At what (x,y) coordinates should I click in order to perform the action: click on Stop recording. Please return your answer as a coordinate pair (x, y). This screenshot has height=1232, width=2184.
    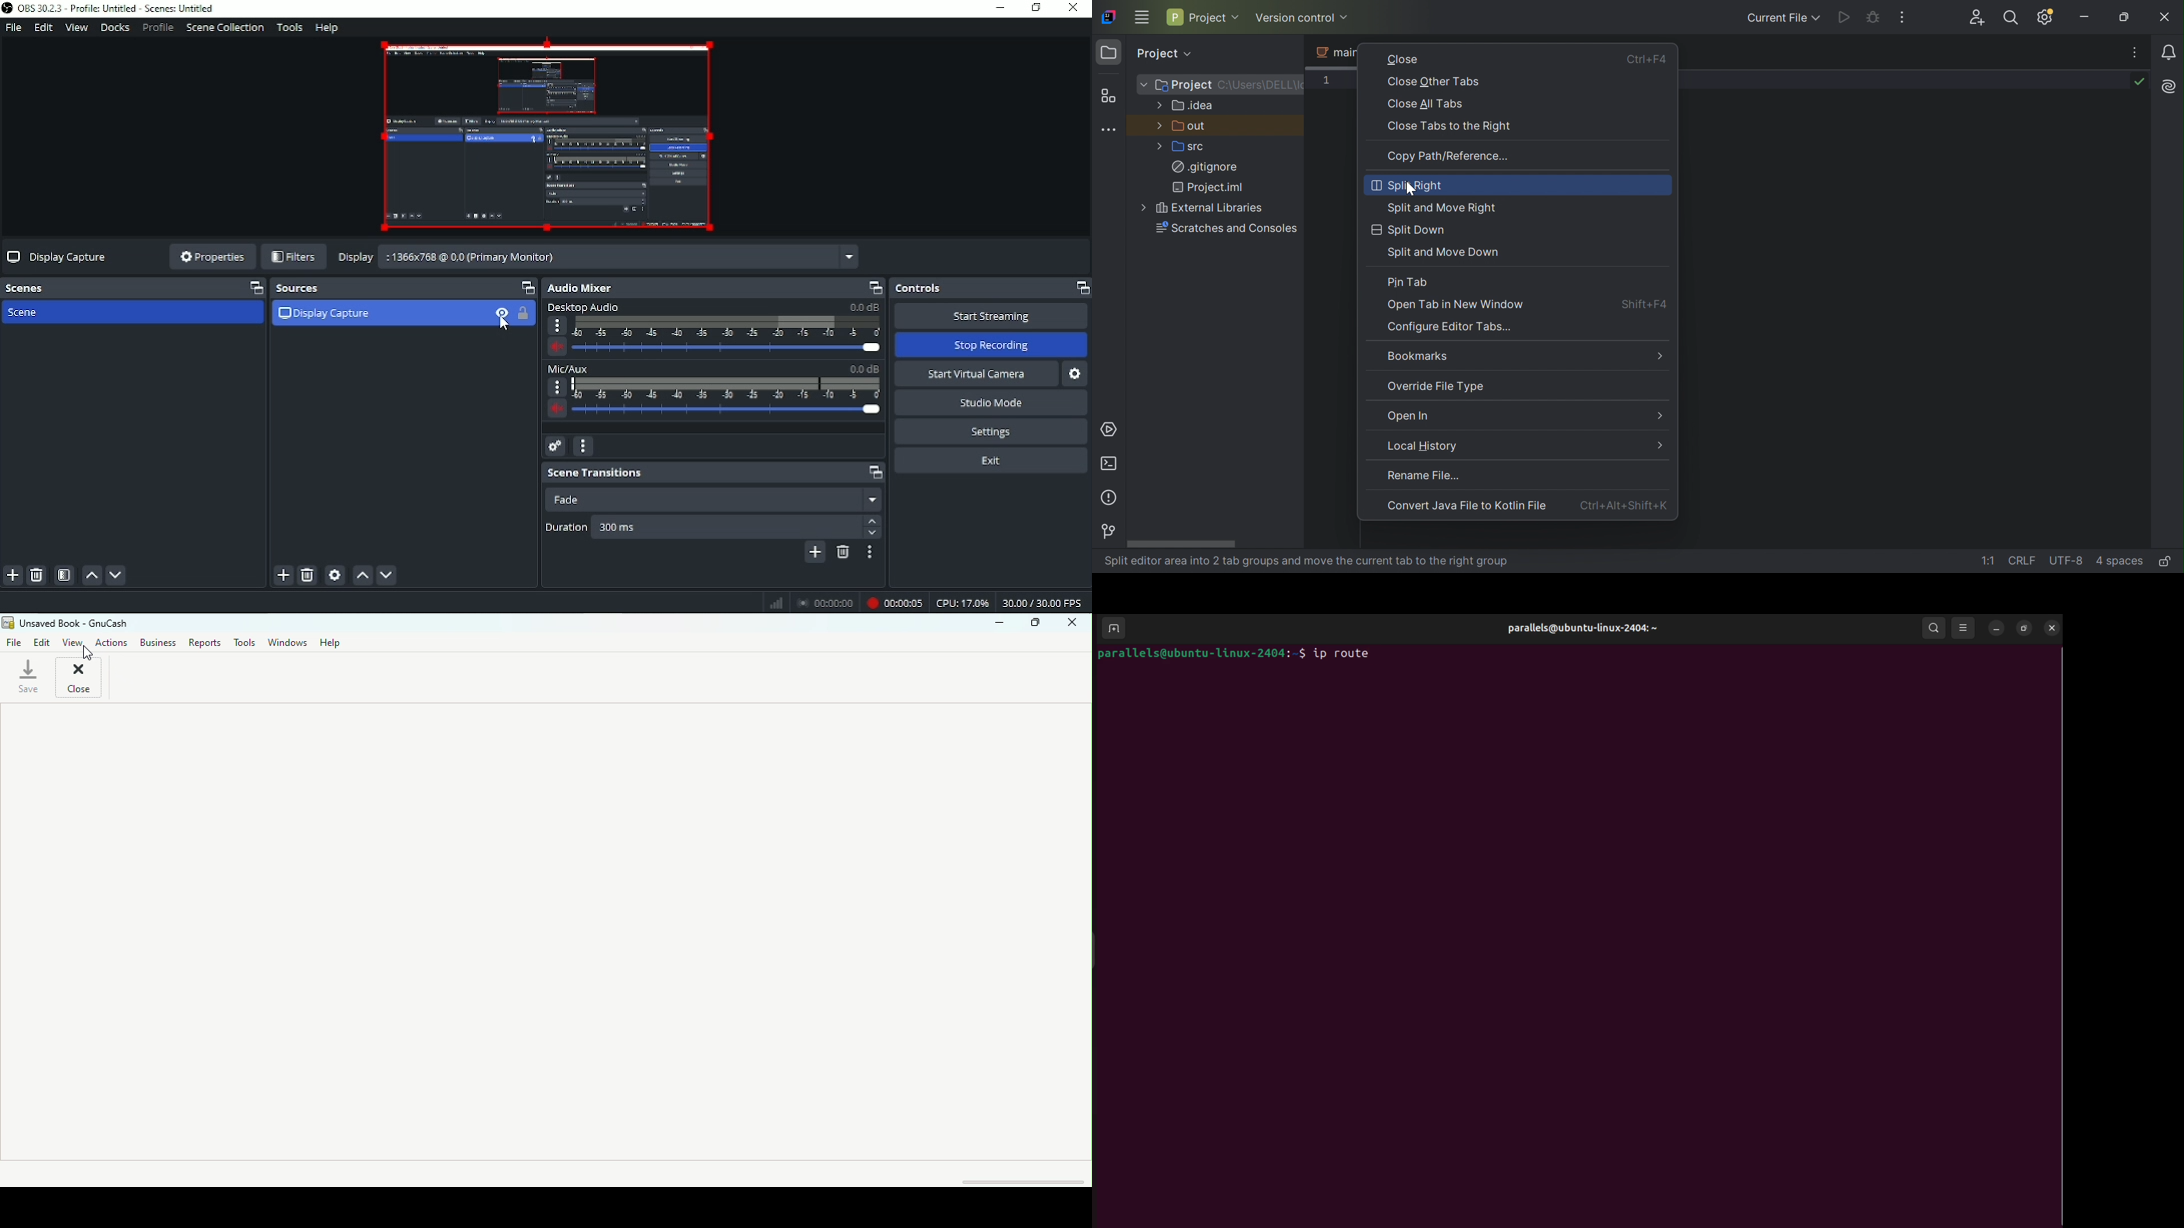
    Looking at the image, I should click on (825, 603).